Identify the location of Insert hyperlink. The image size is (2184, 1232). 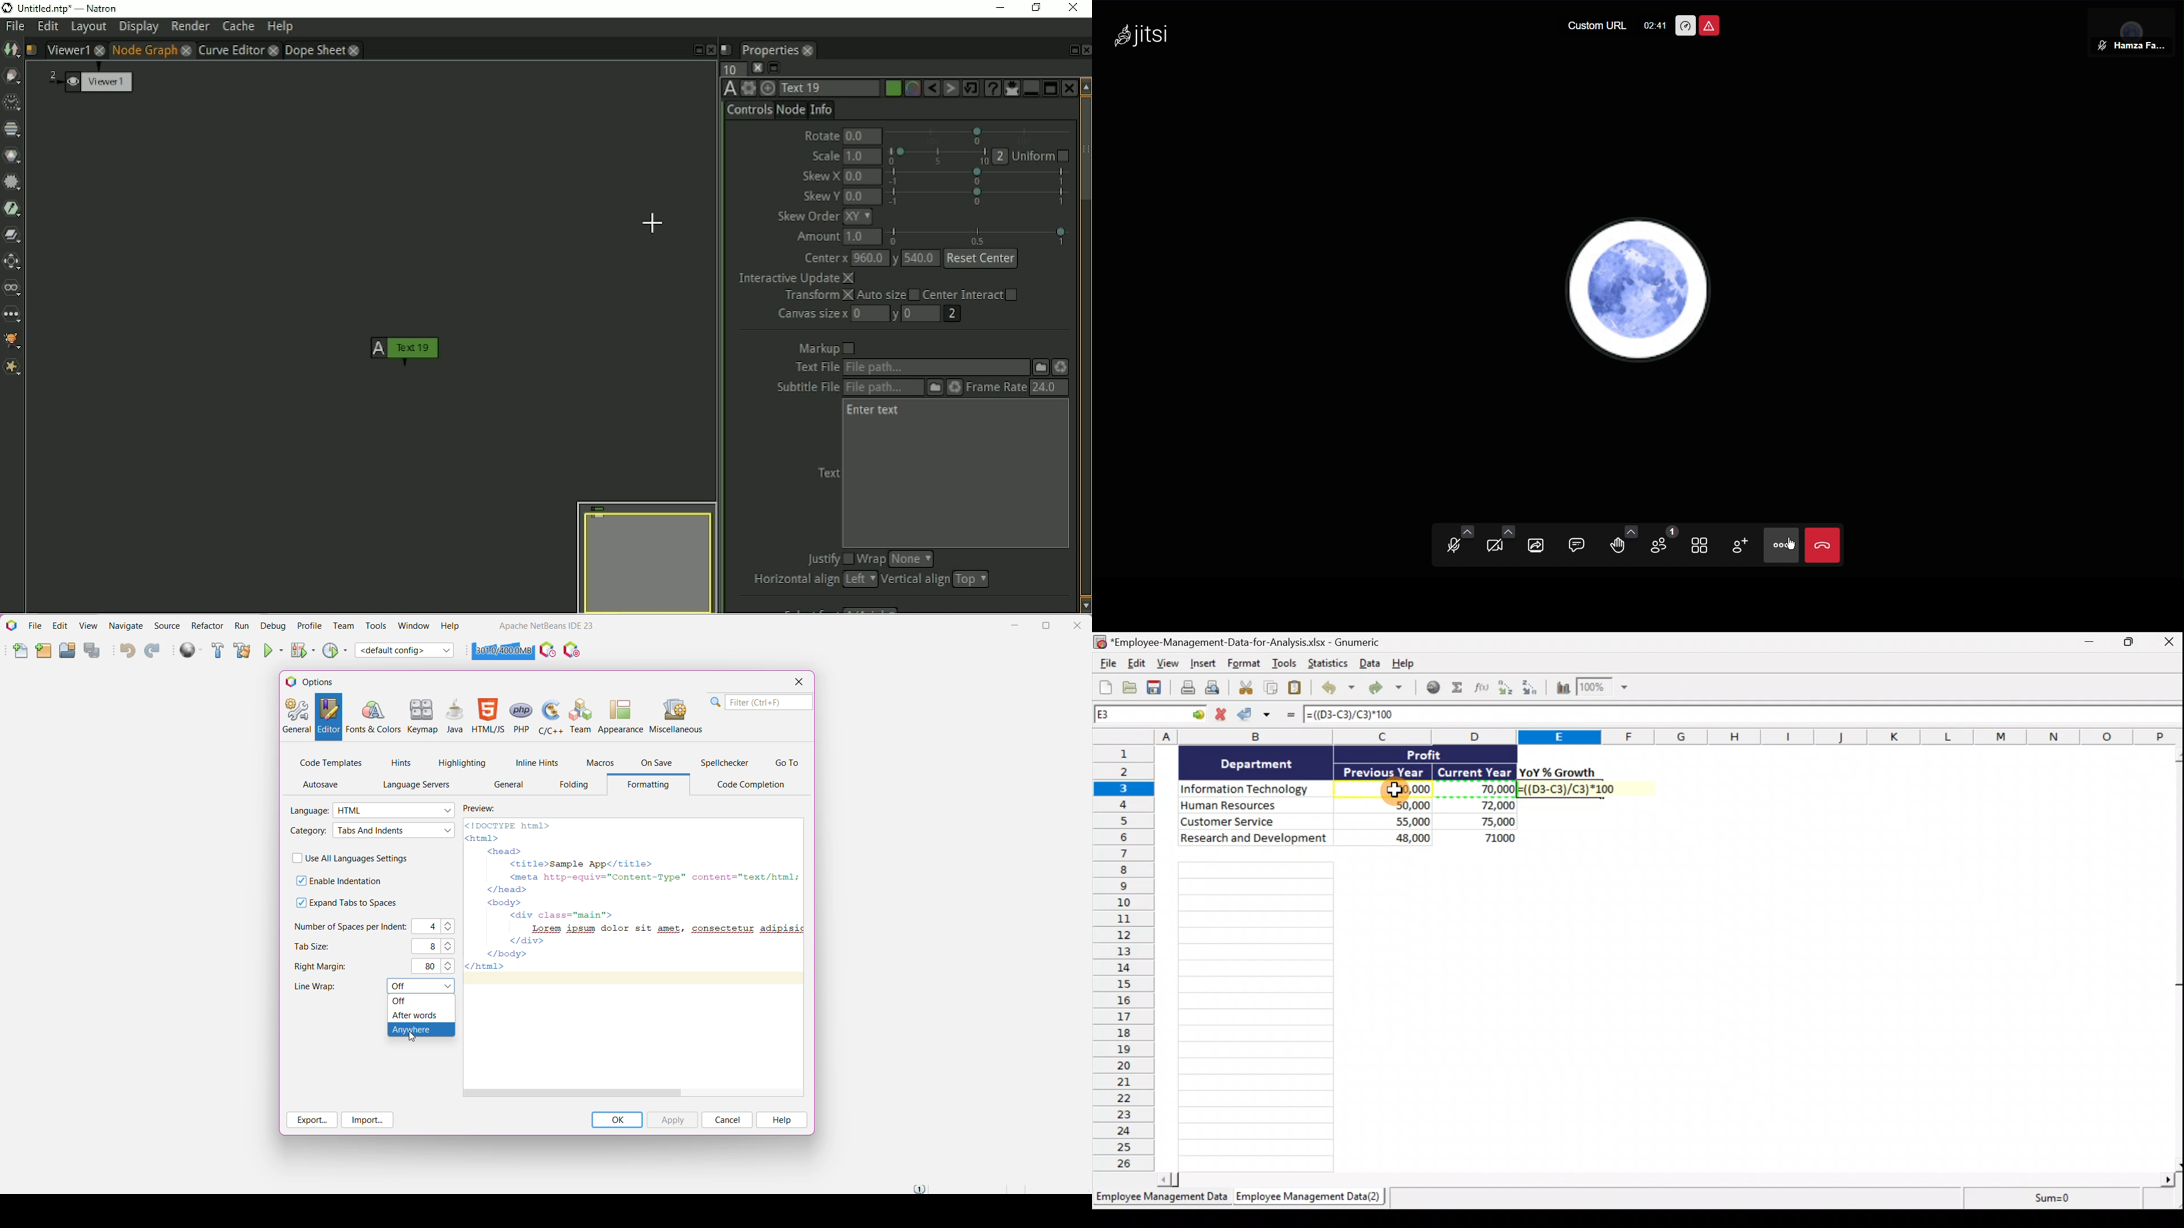
(1433, 688).